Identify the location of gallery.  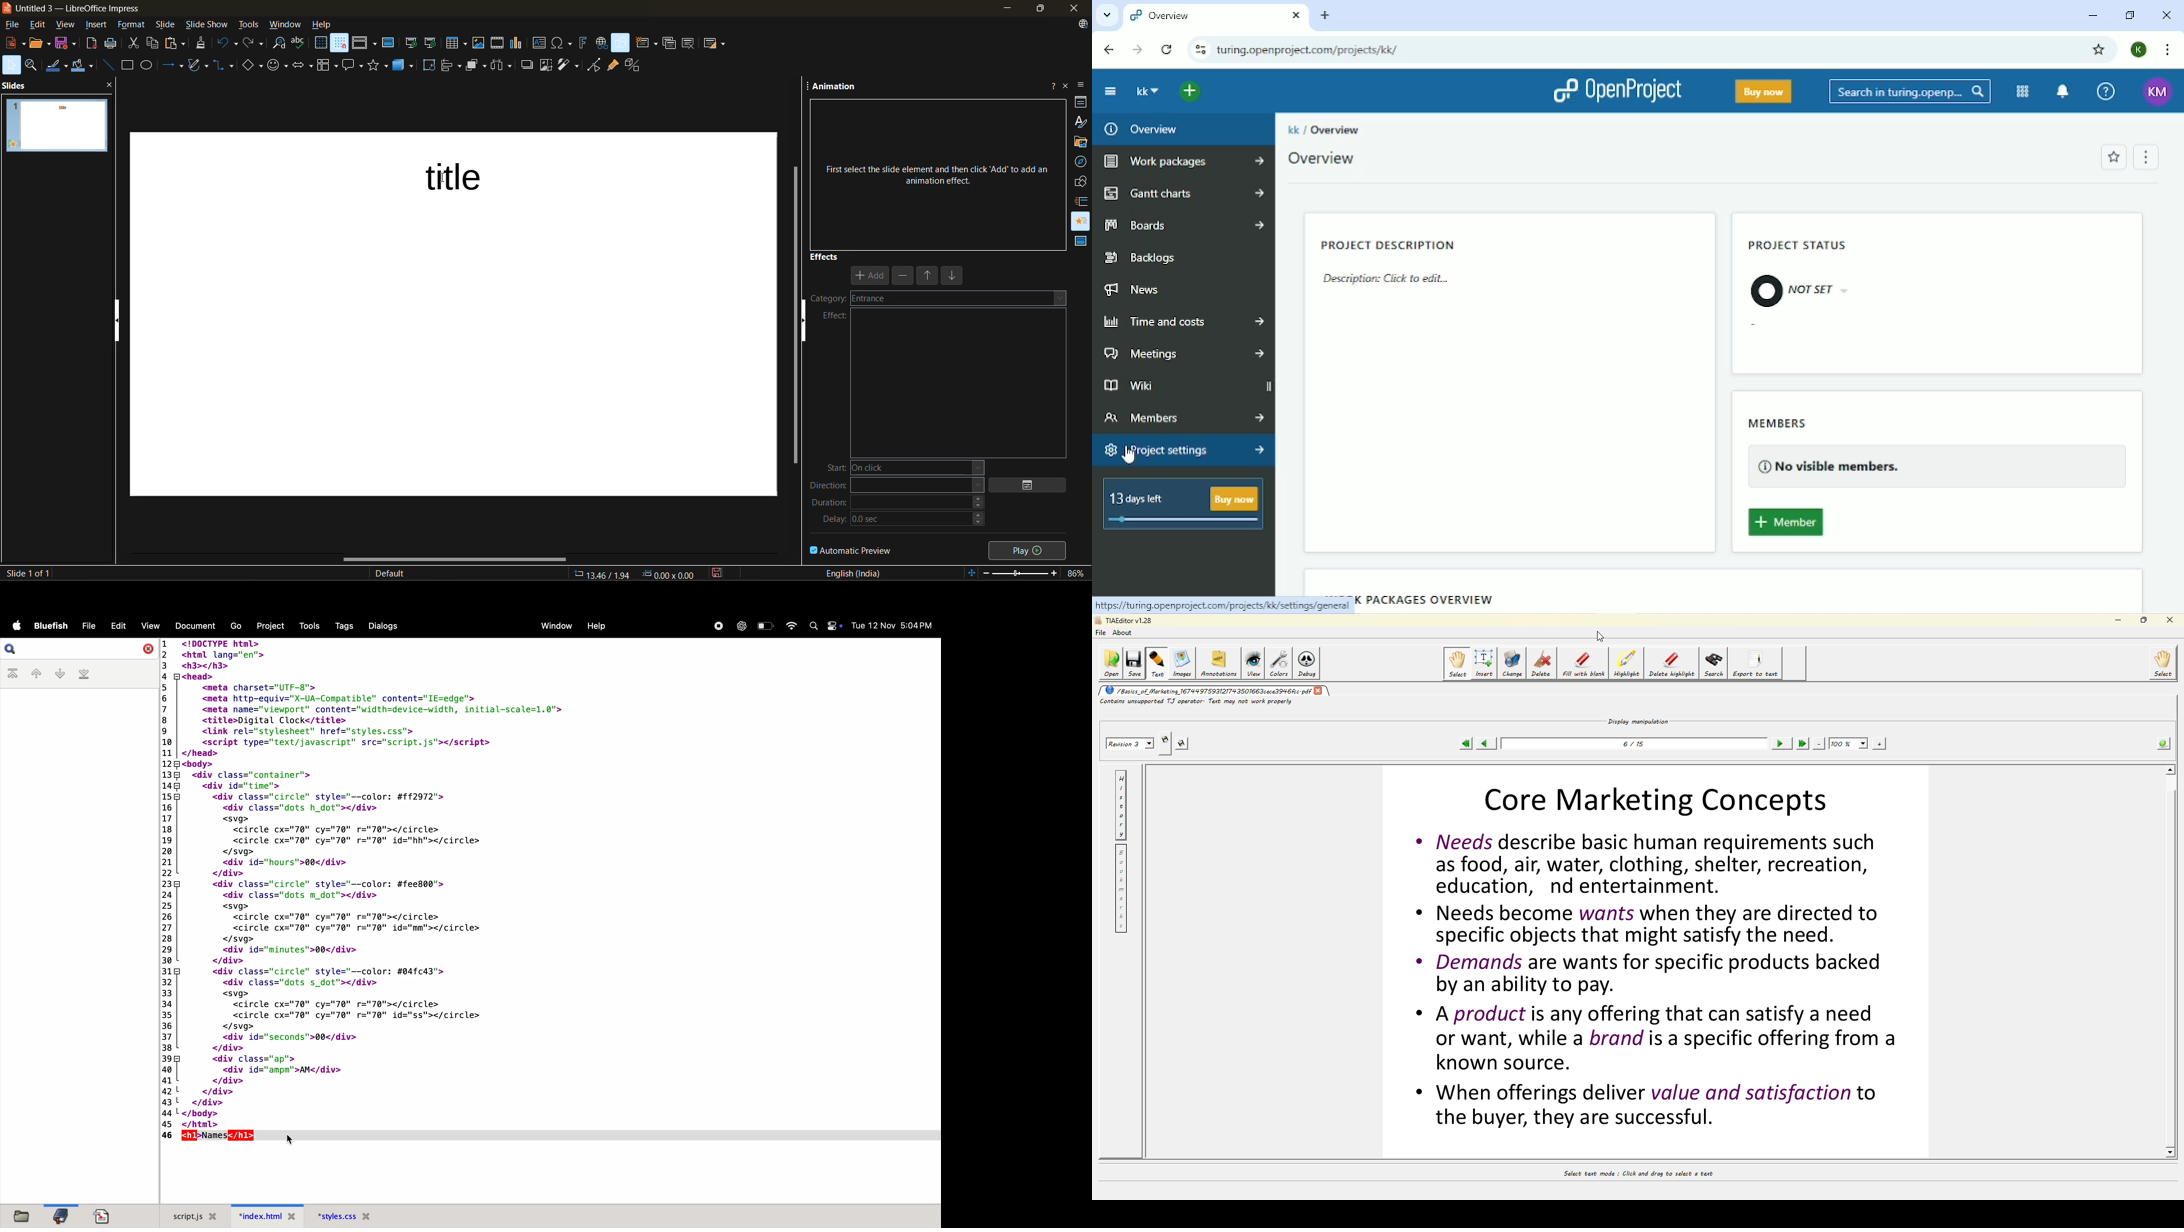
(1081, 142).